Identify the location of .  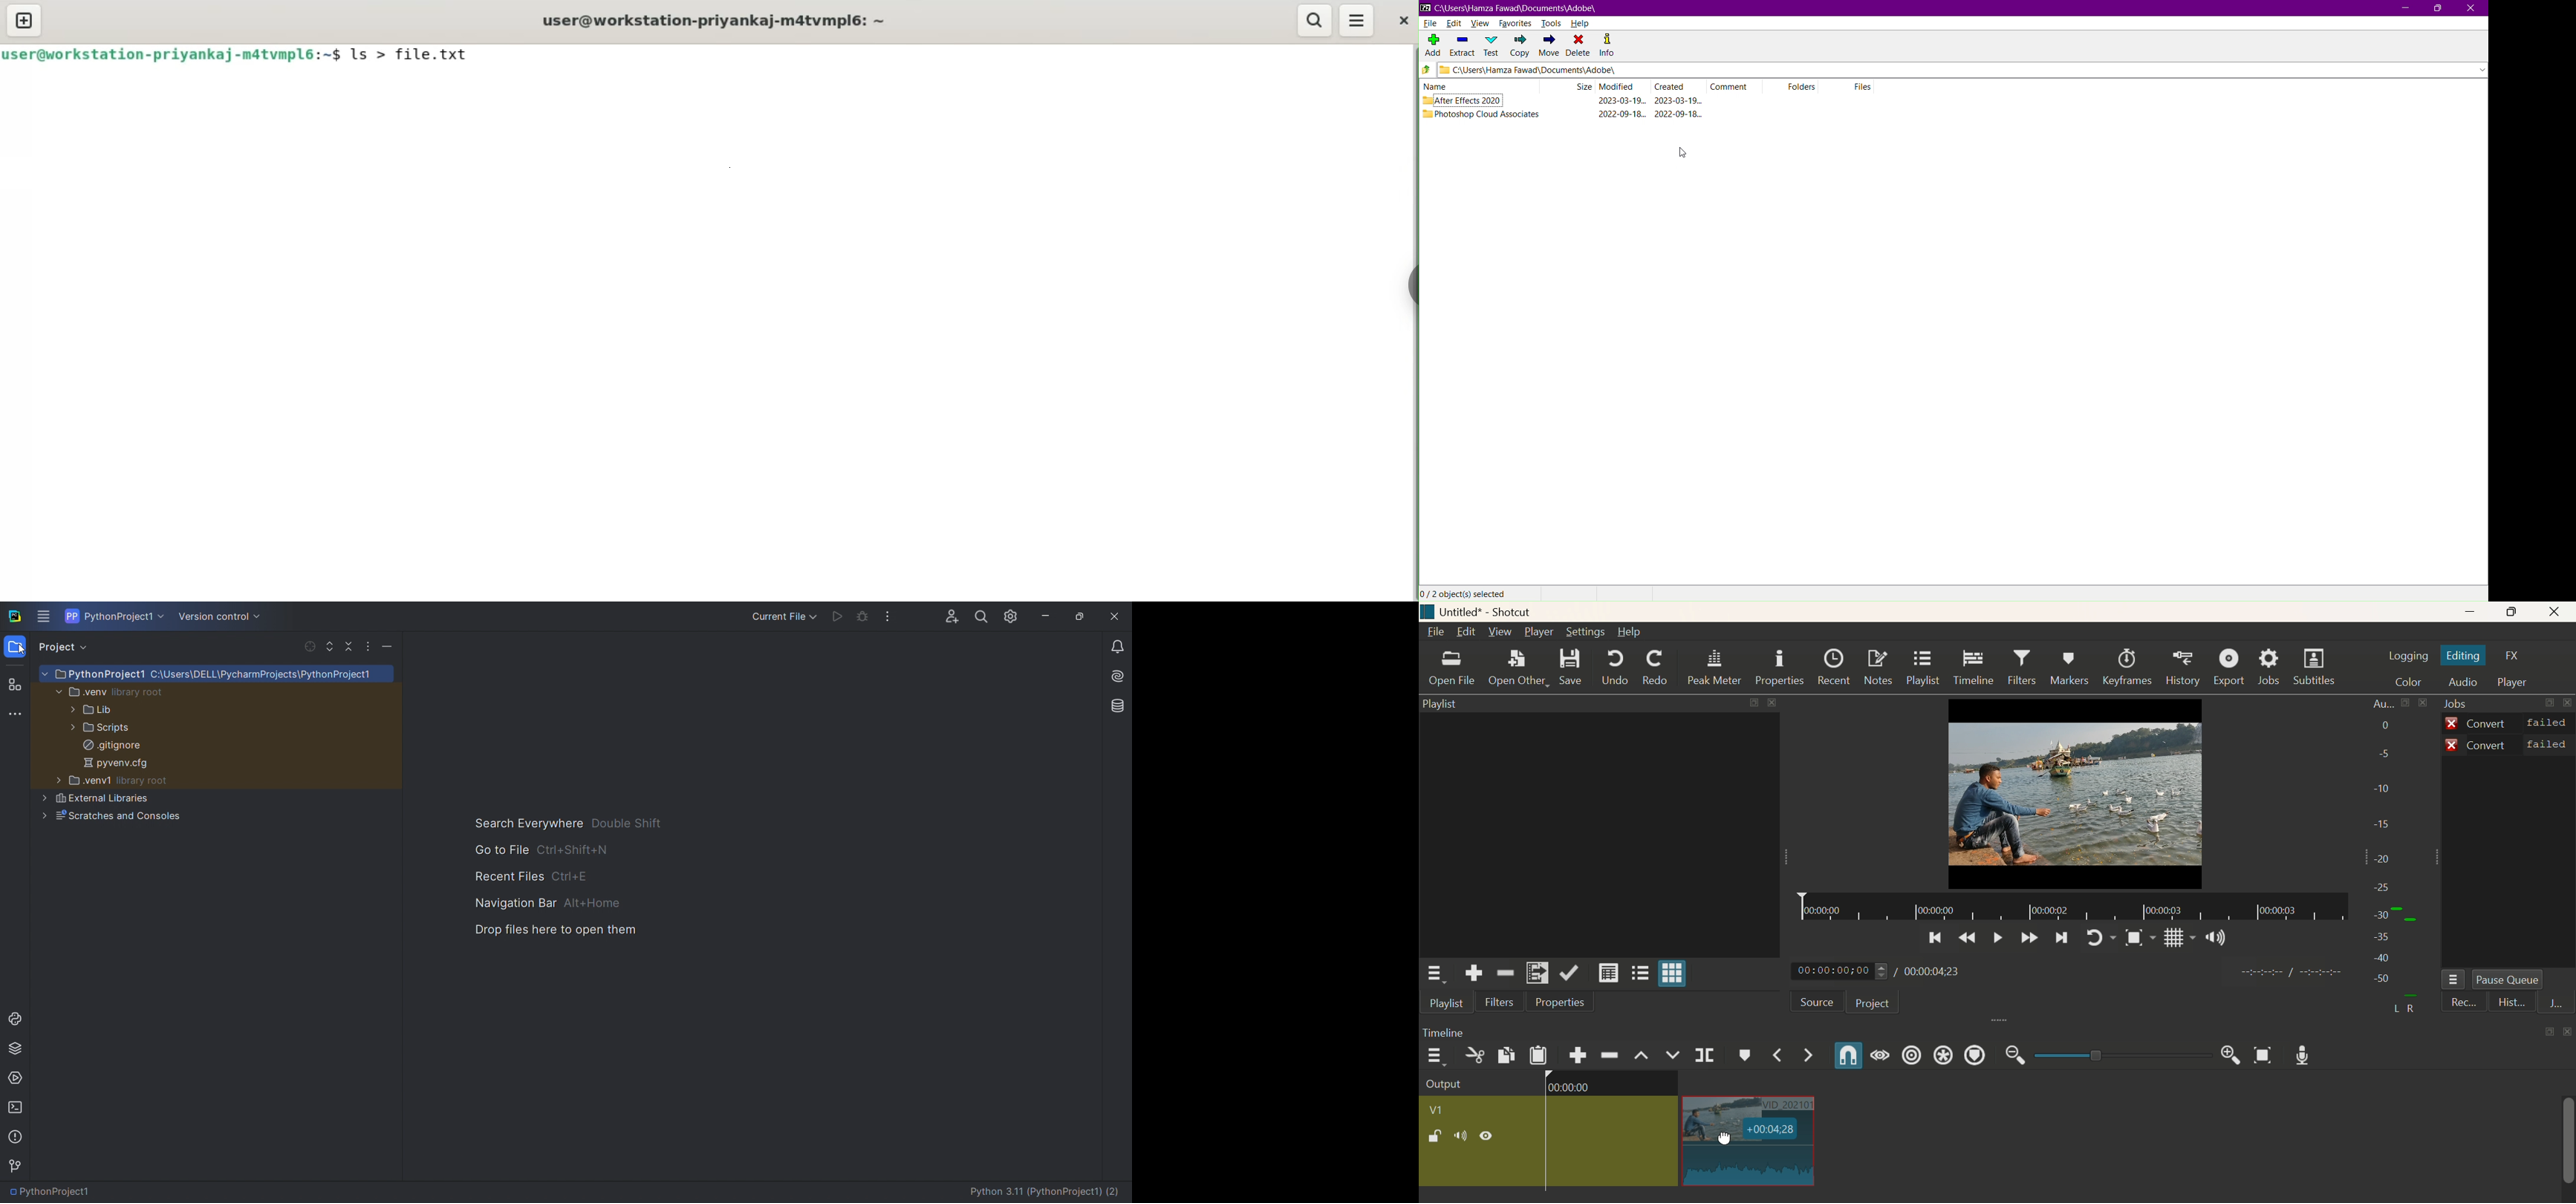
(1632, 632).